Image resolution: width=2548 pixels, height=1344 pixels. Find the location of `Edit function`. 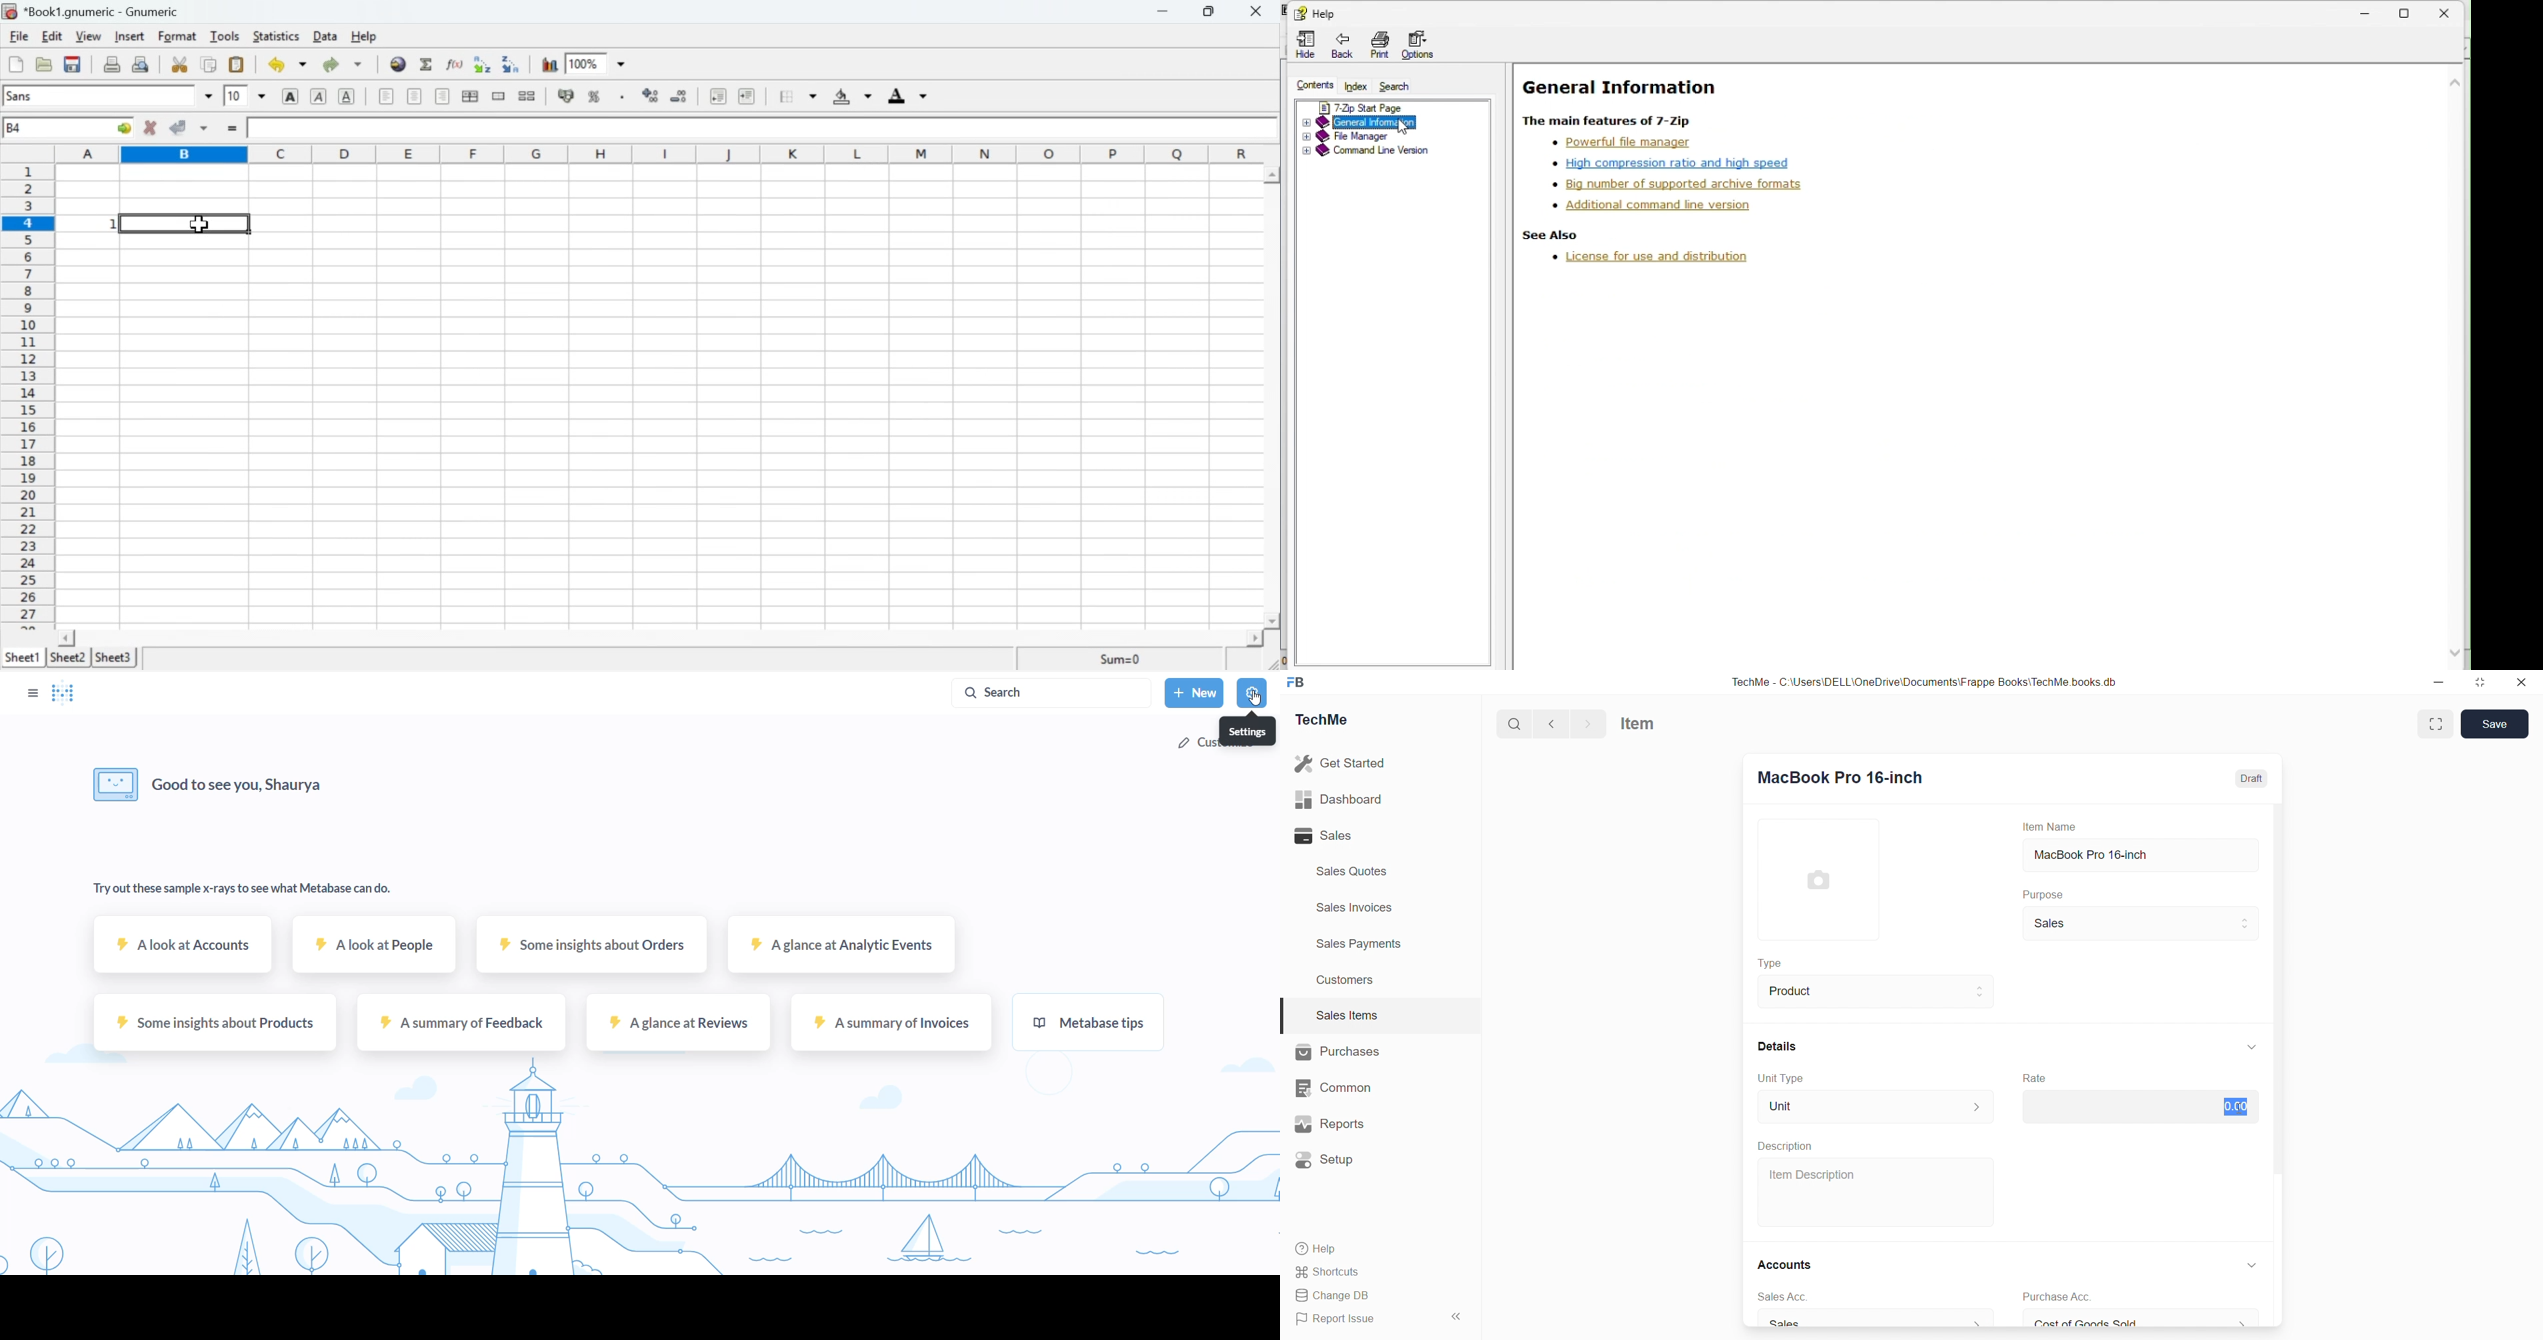

Edit function is located at coordinates (457, 64).